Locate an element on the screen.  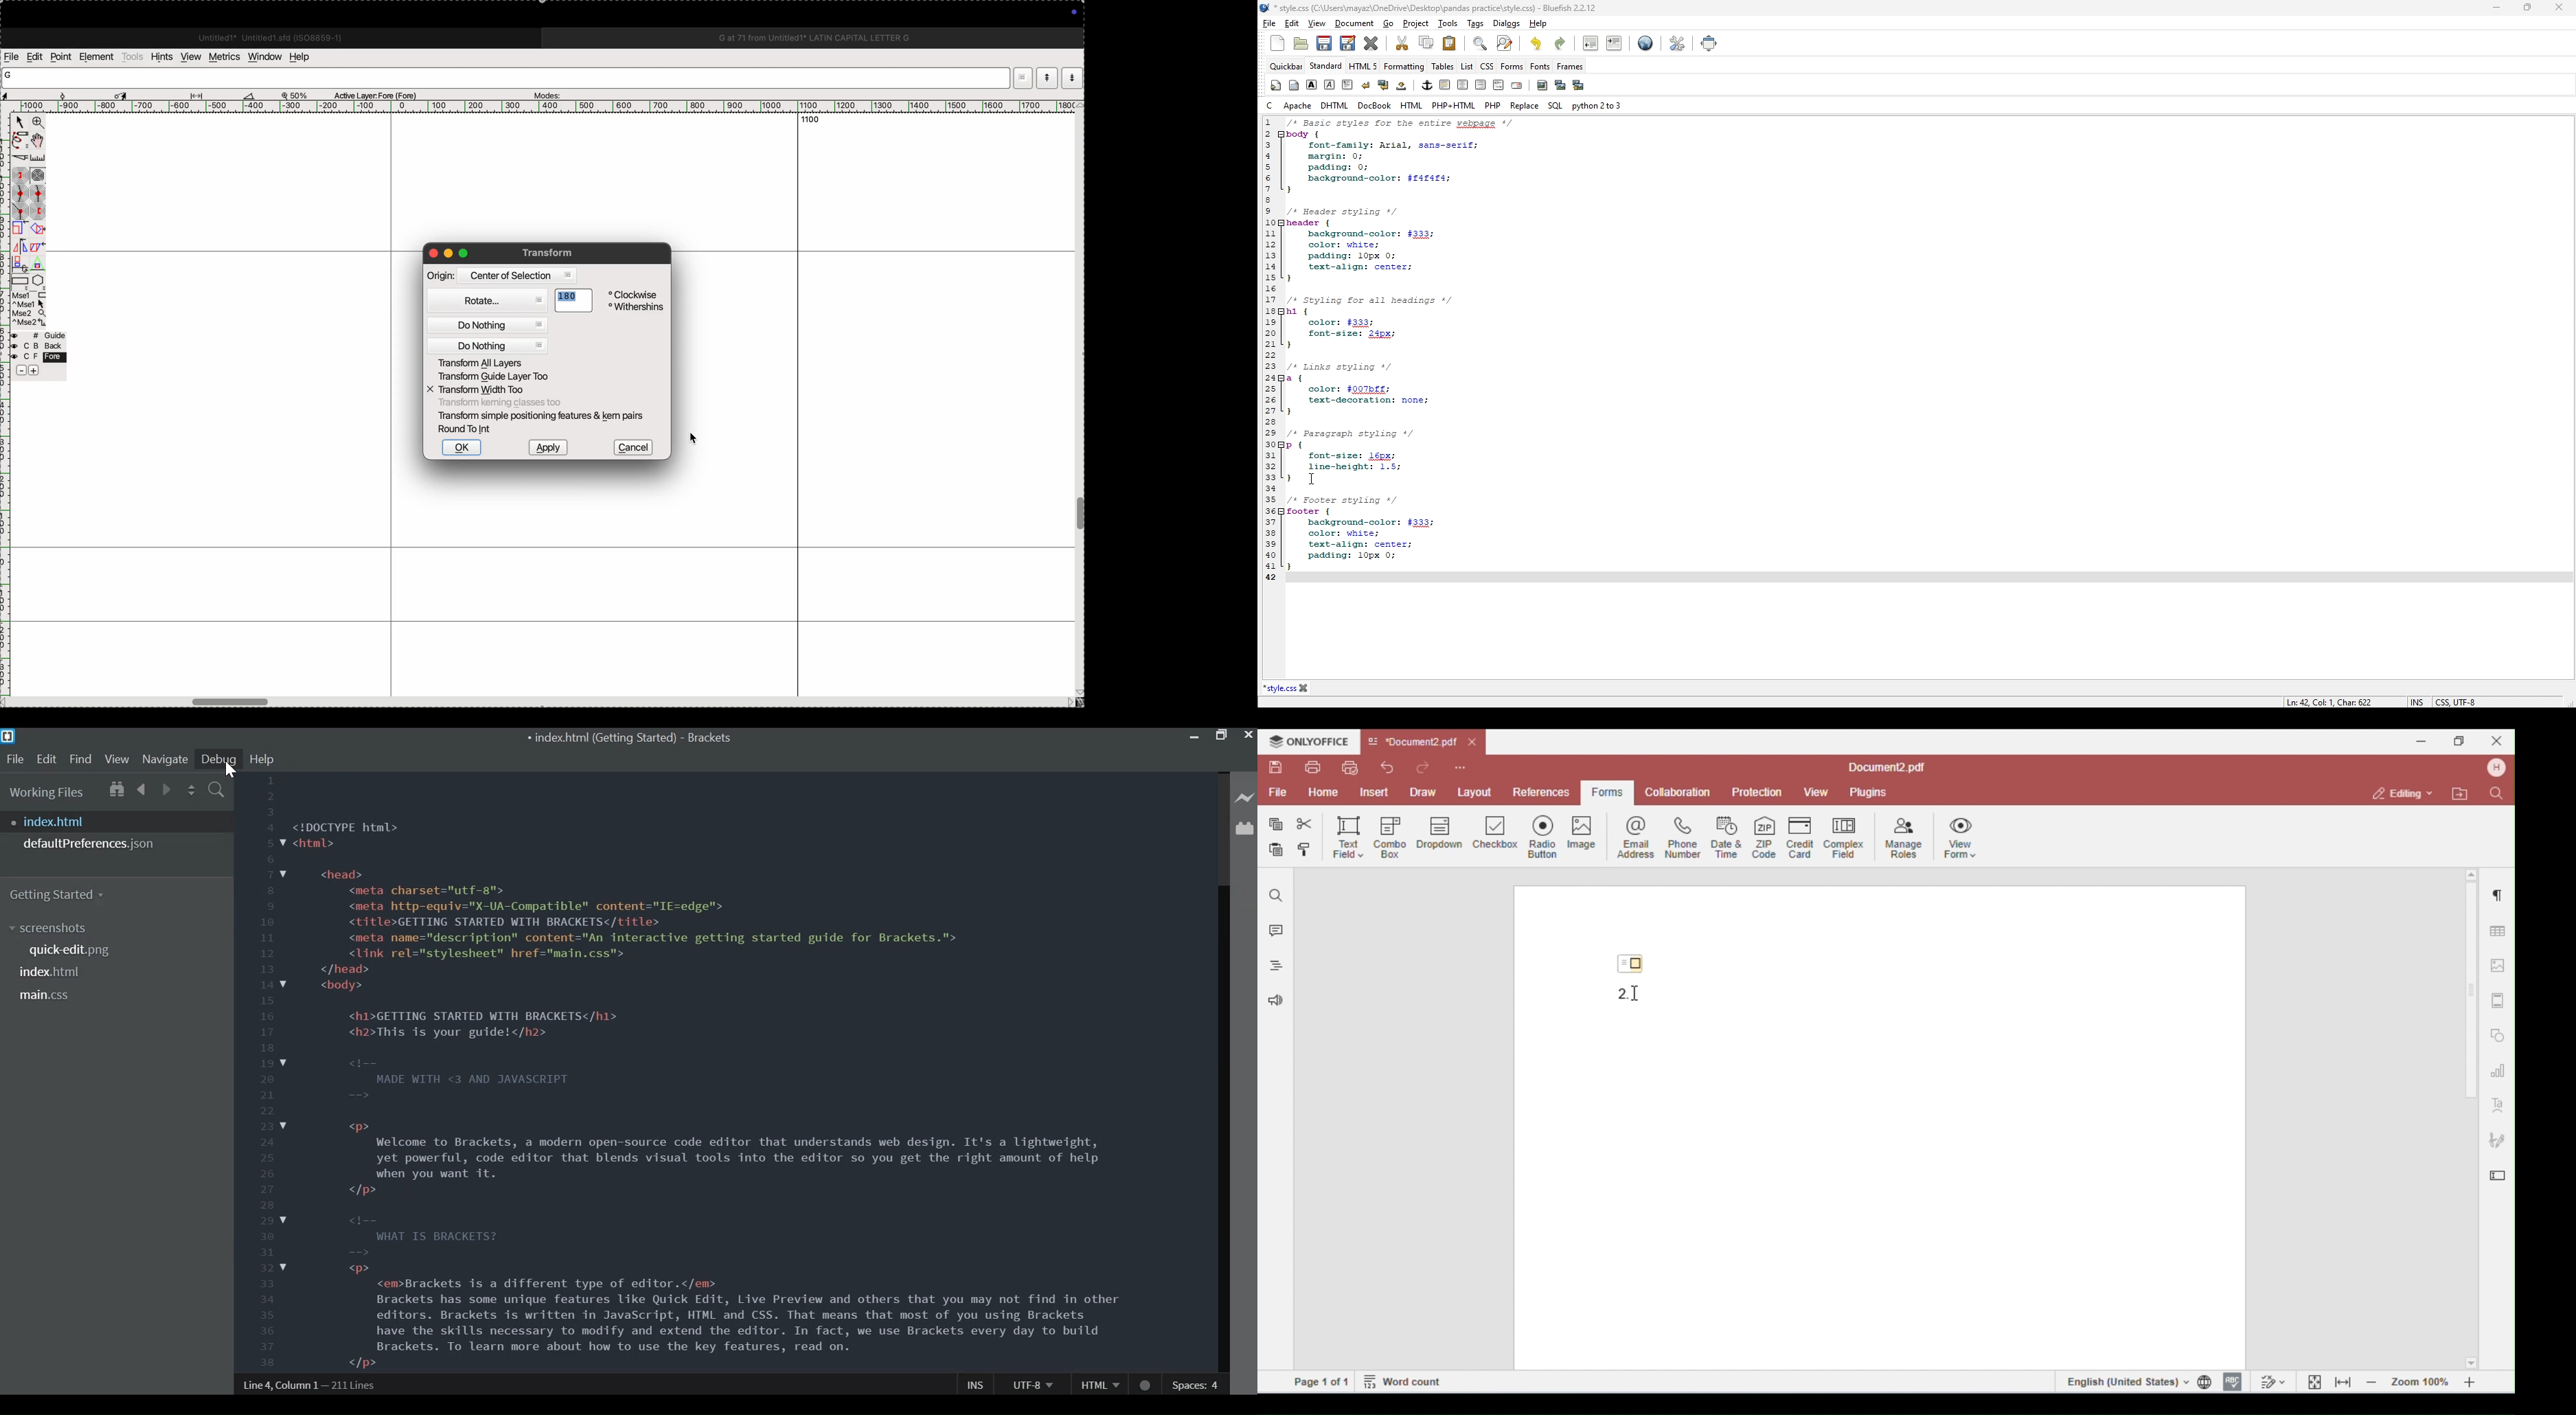
advanced find and replace is located at coordinates (1505, 43).